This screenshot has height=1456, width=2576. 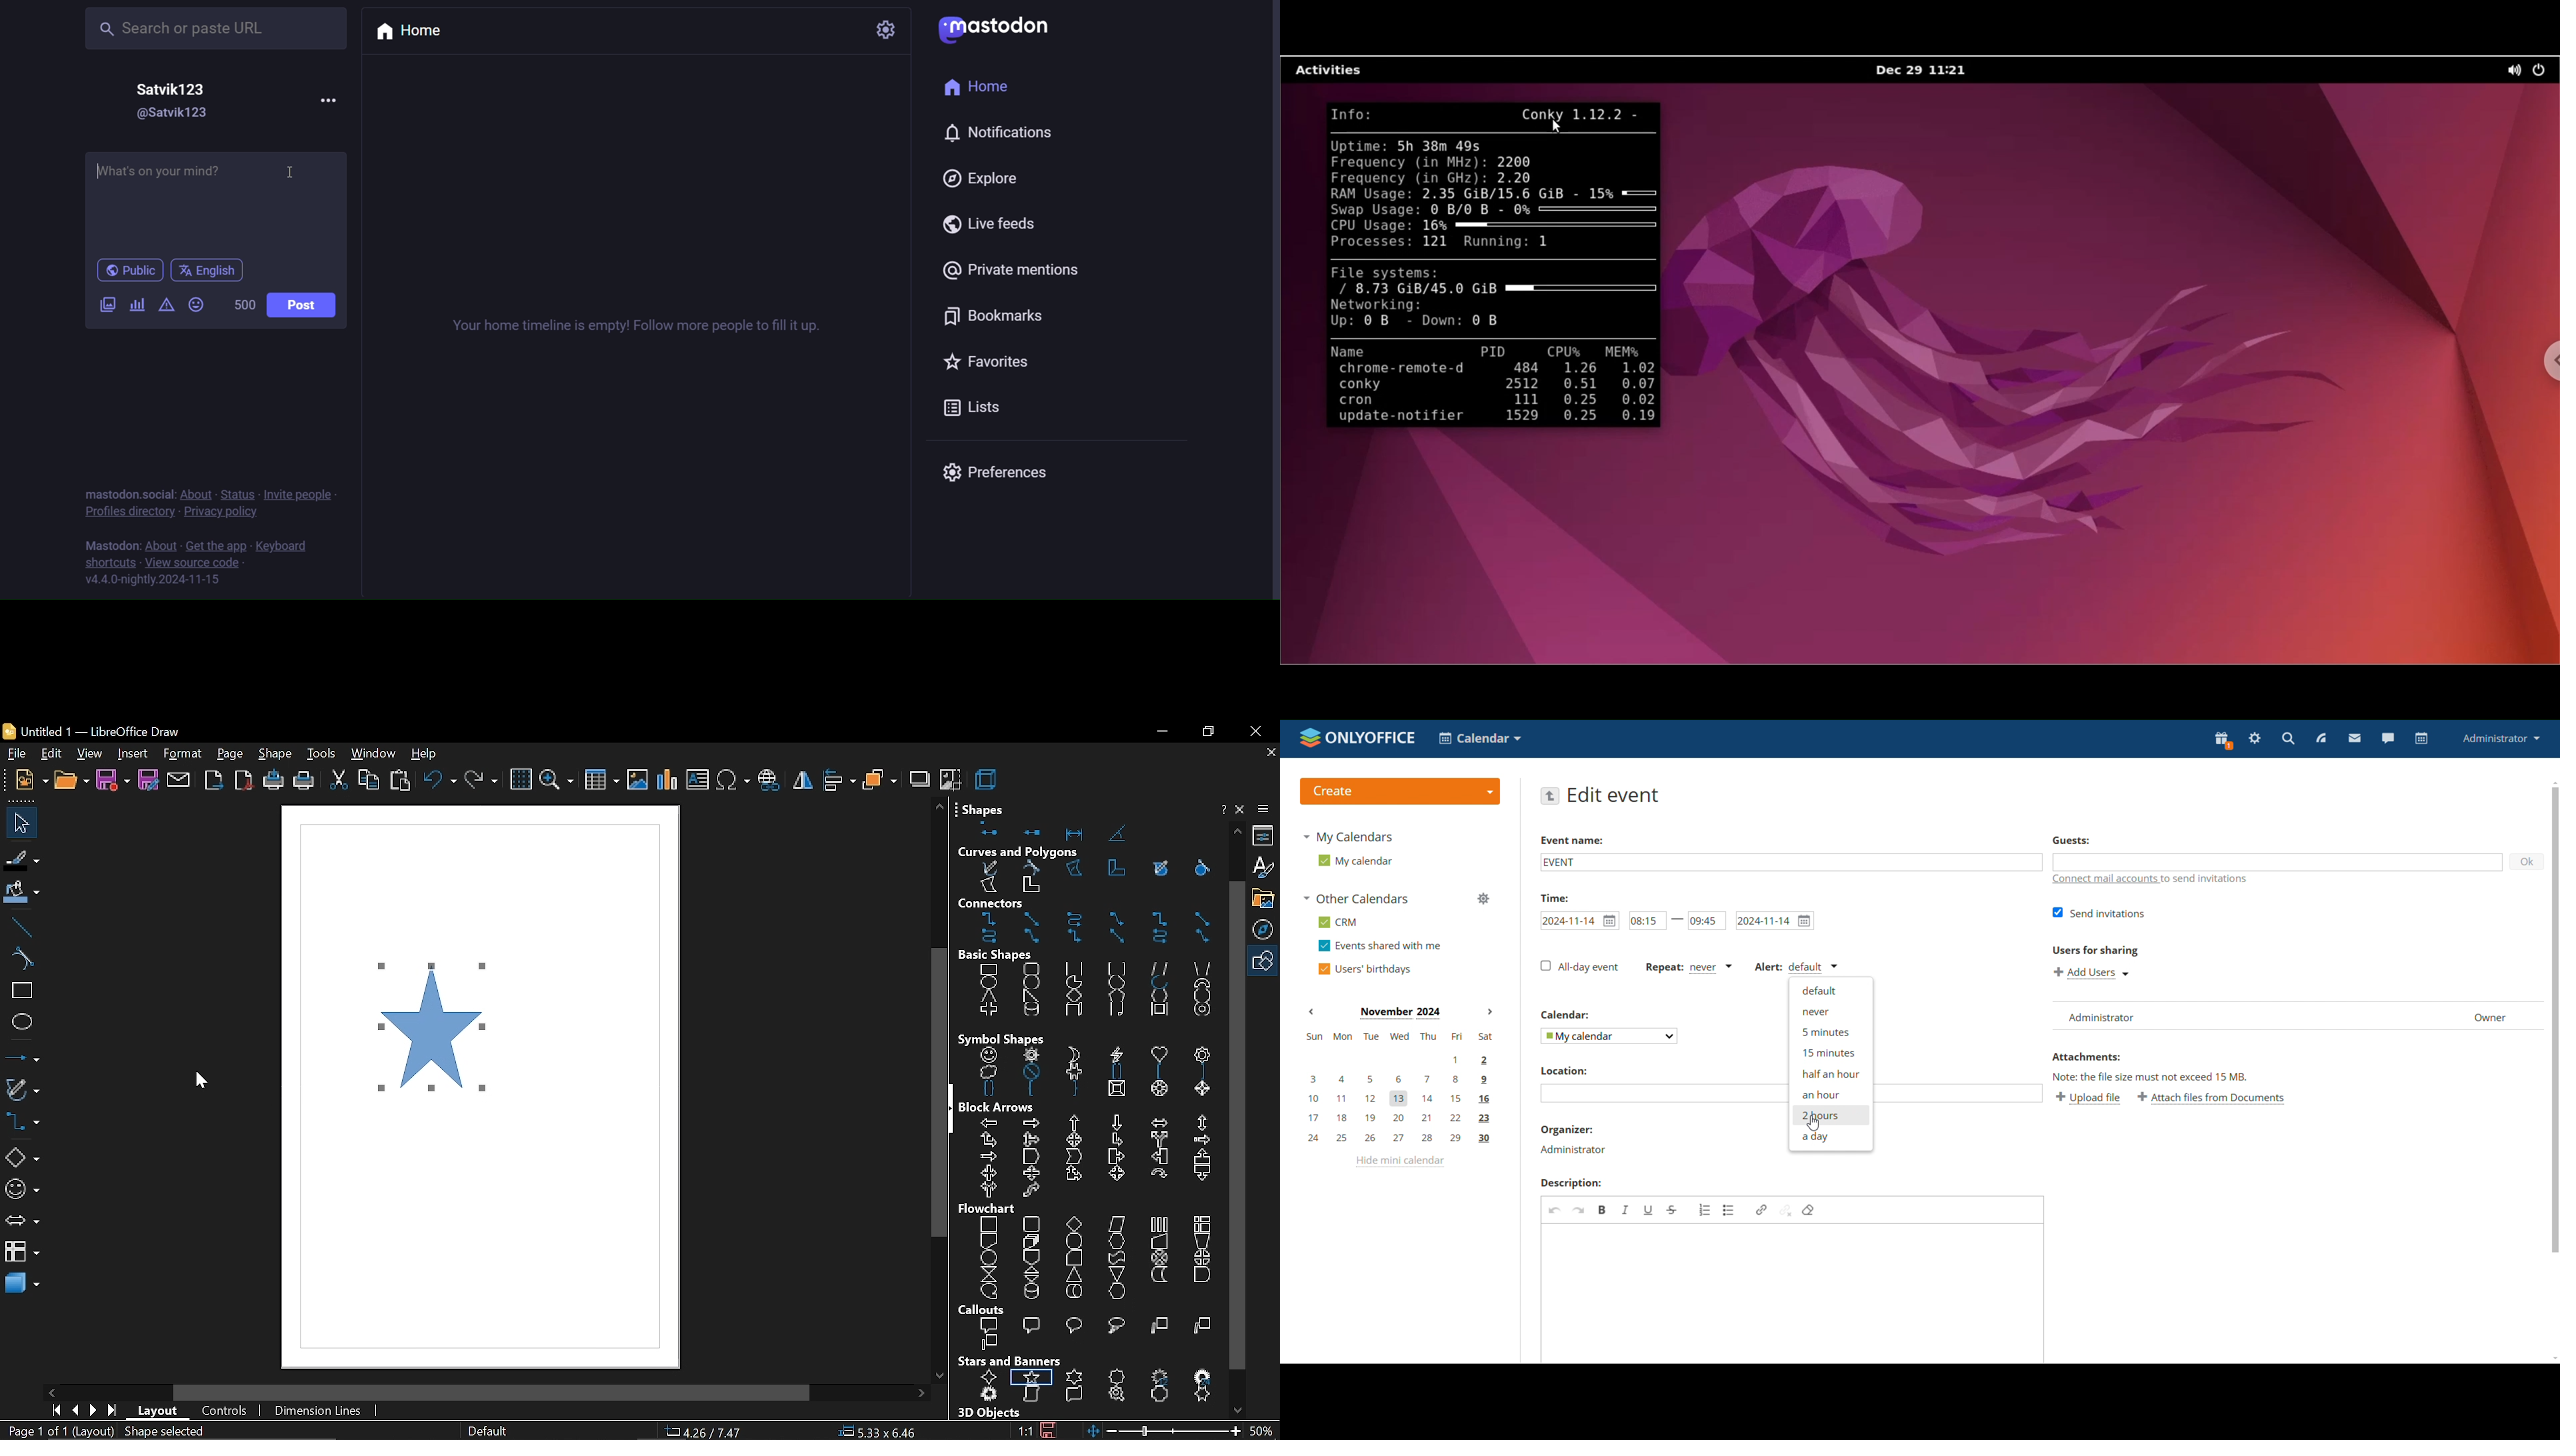 I want to click on change zoom, so click(x=1164, y=1432).